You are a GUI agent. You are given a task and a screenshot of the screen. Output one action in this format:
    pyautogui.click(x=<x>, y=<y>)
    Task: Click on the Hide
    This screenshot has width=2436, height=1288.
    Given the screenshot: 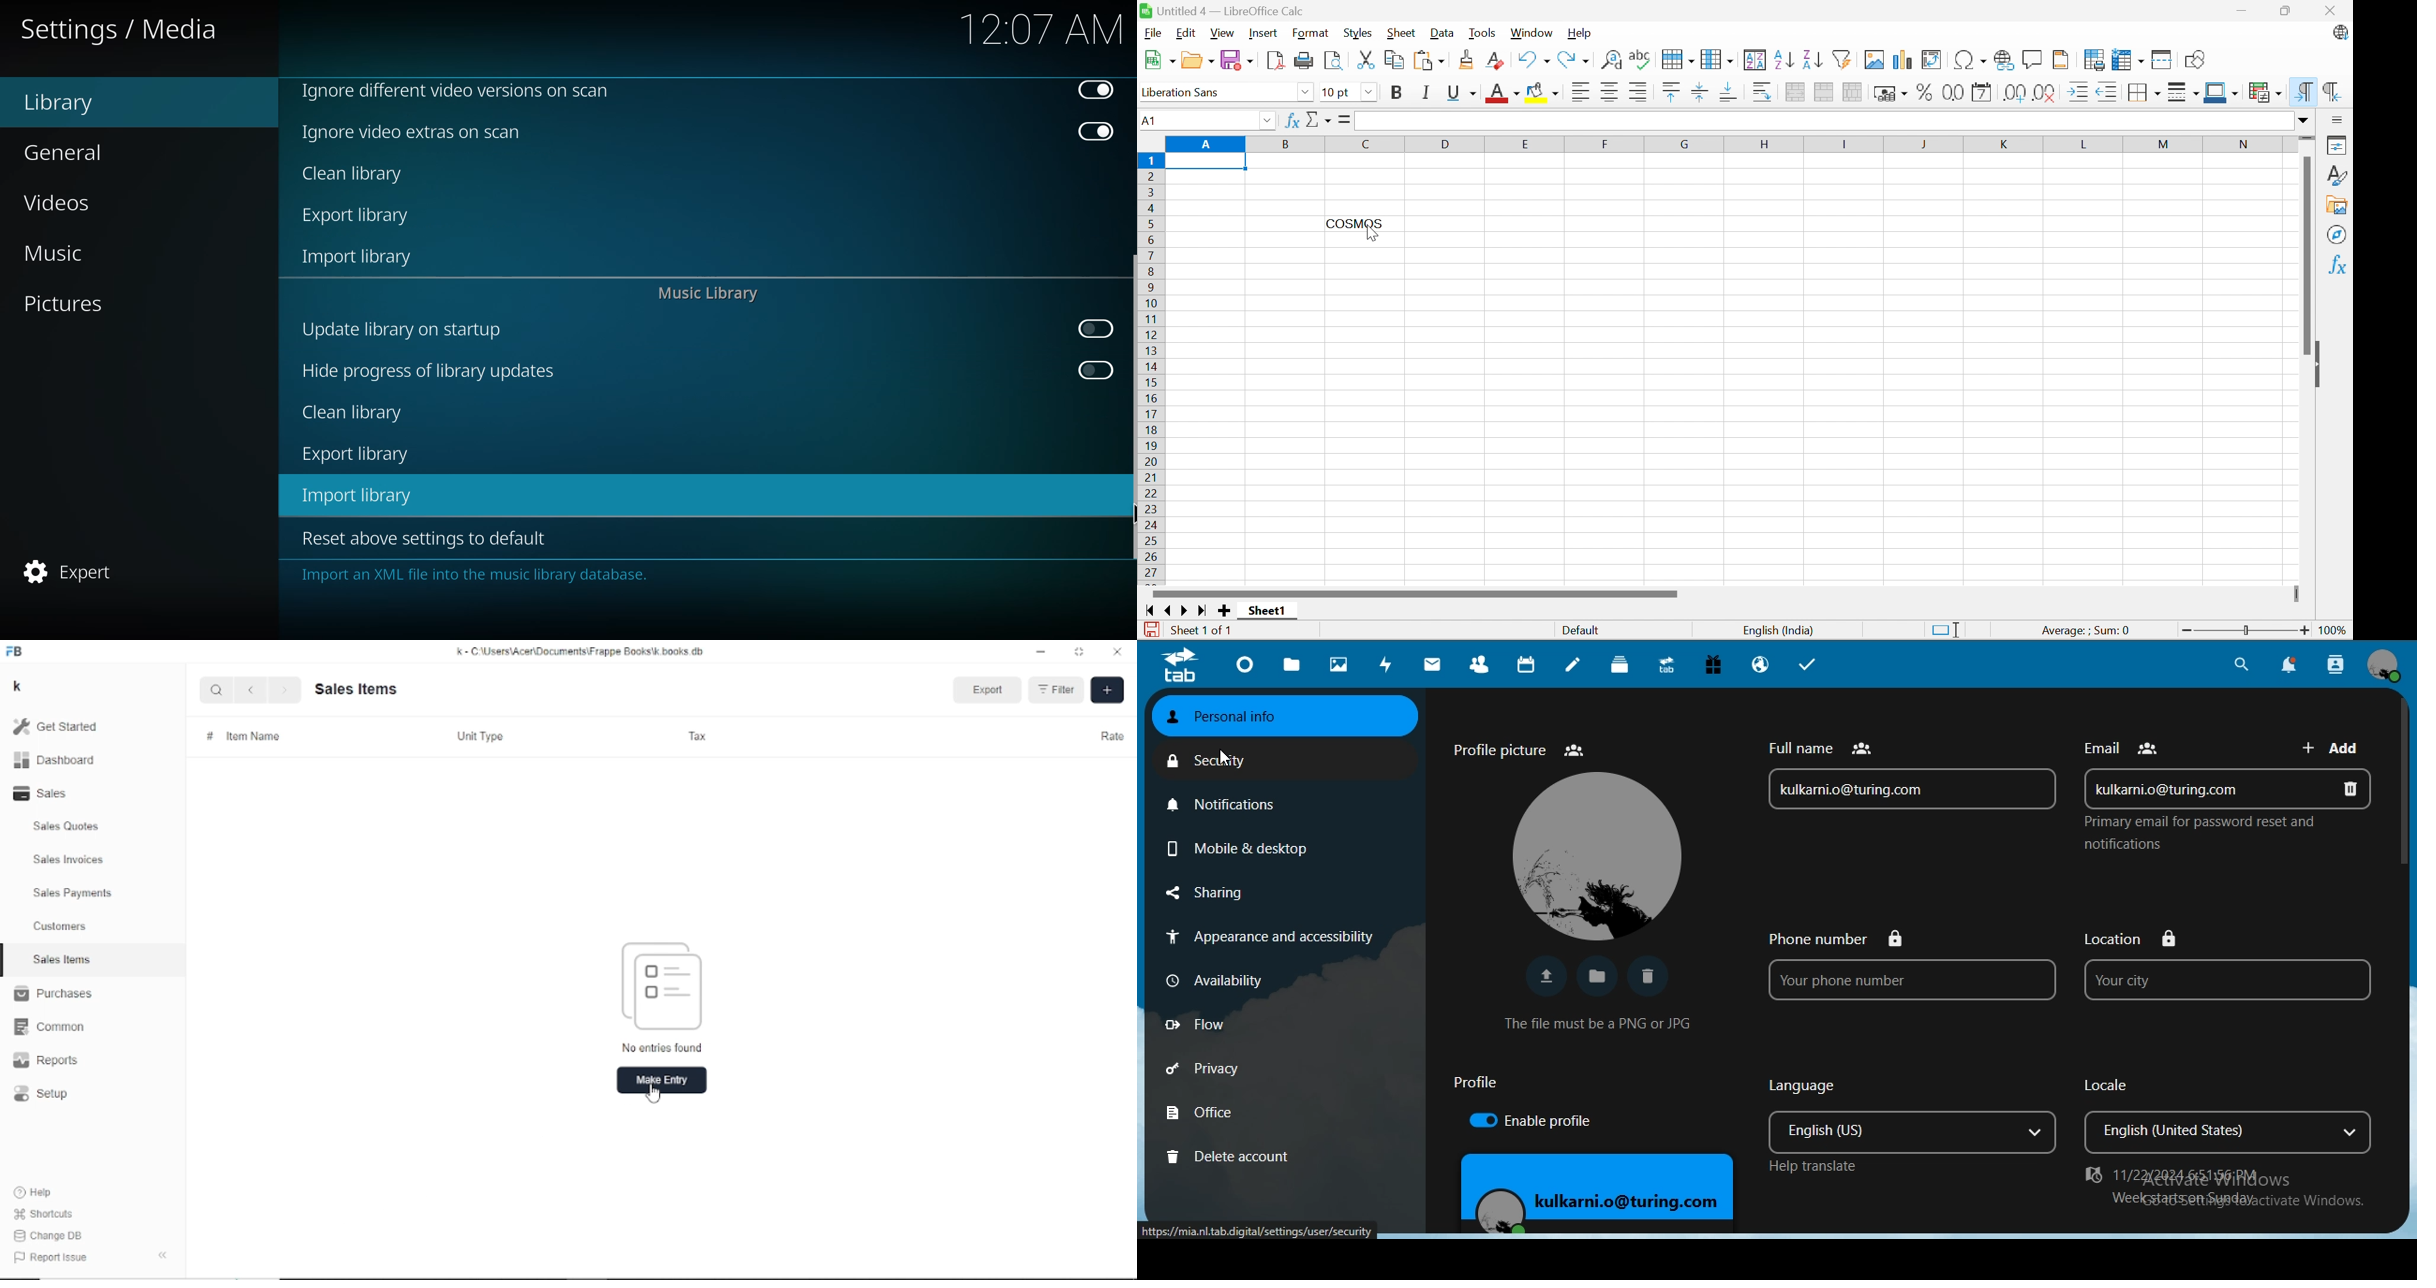 What is the action you would take?
    pyautogui.click(x=2322, y=364)
    